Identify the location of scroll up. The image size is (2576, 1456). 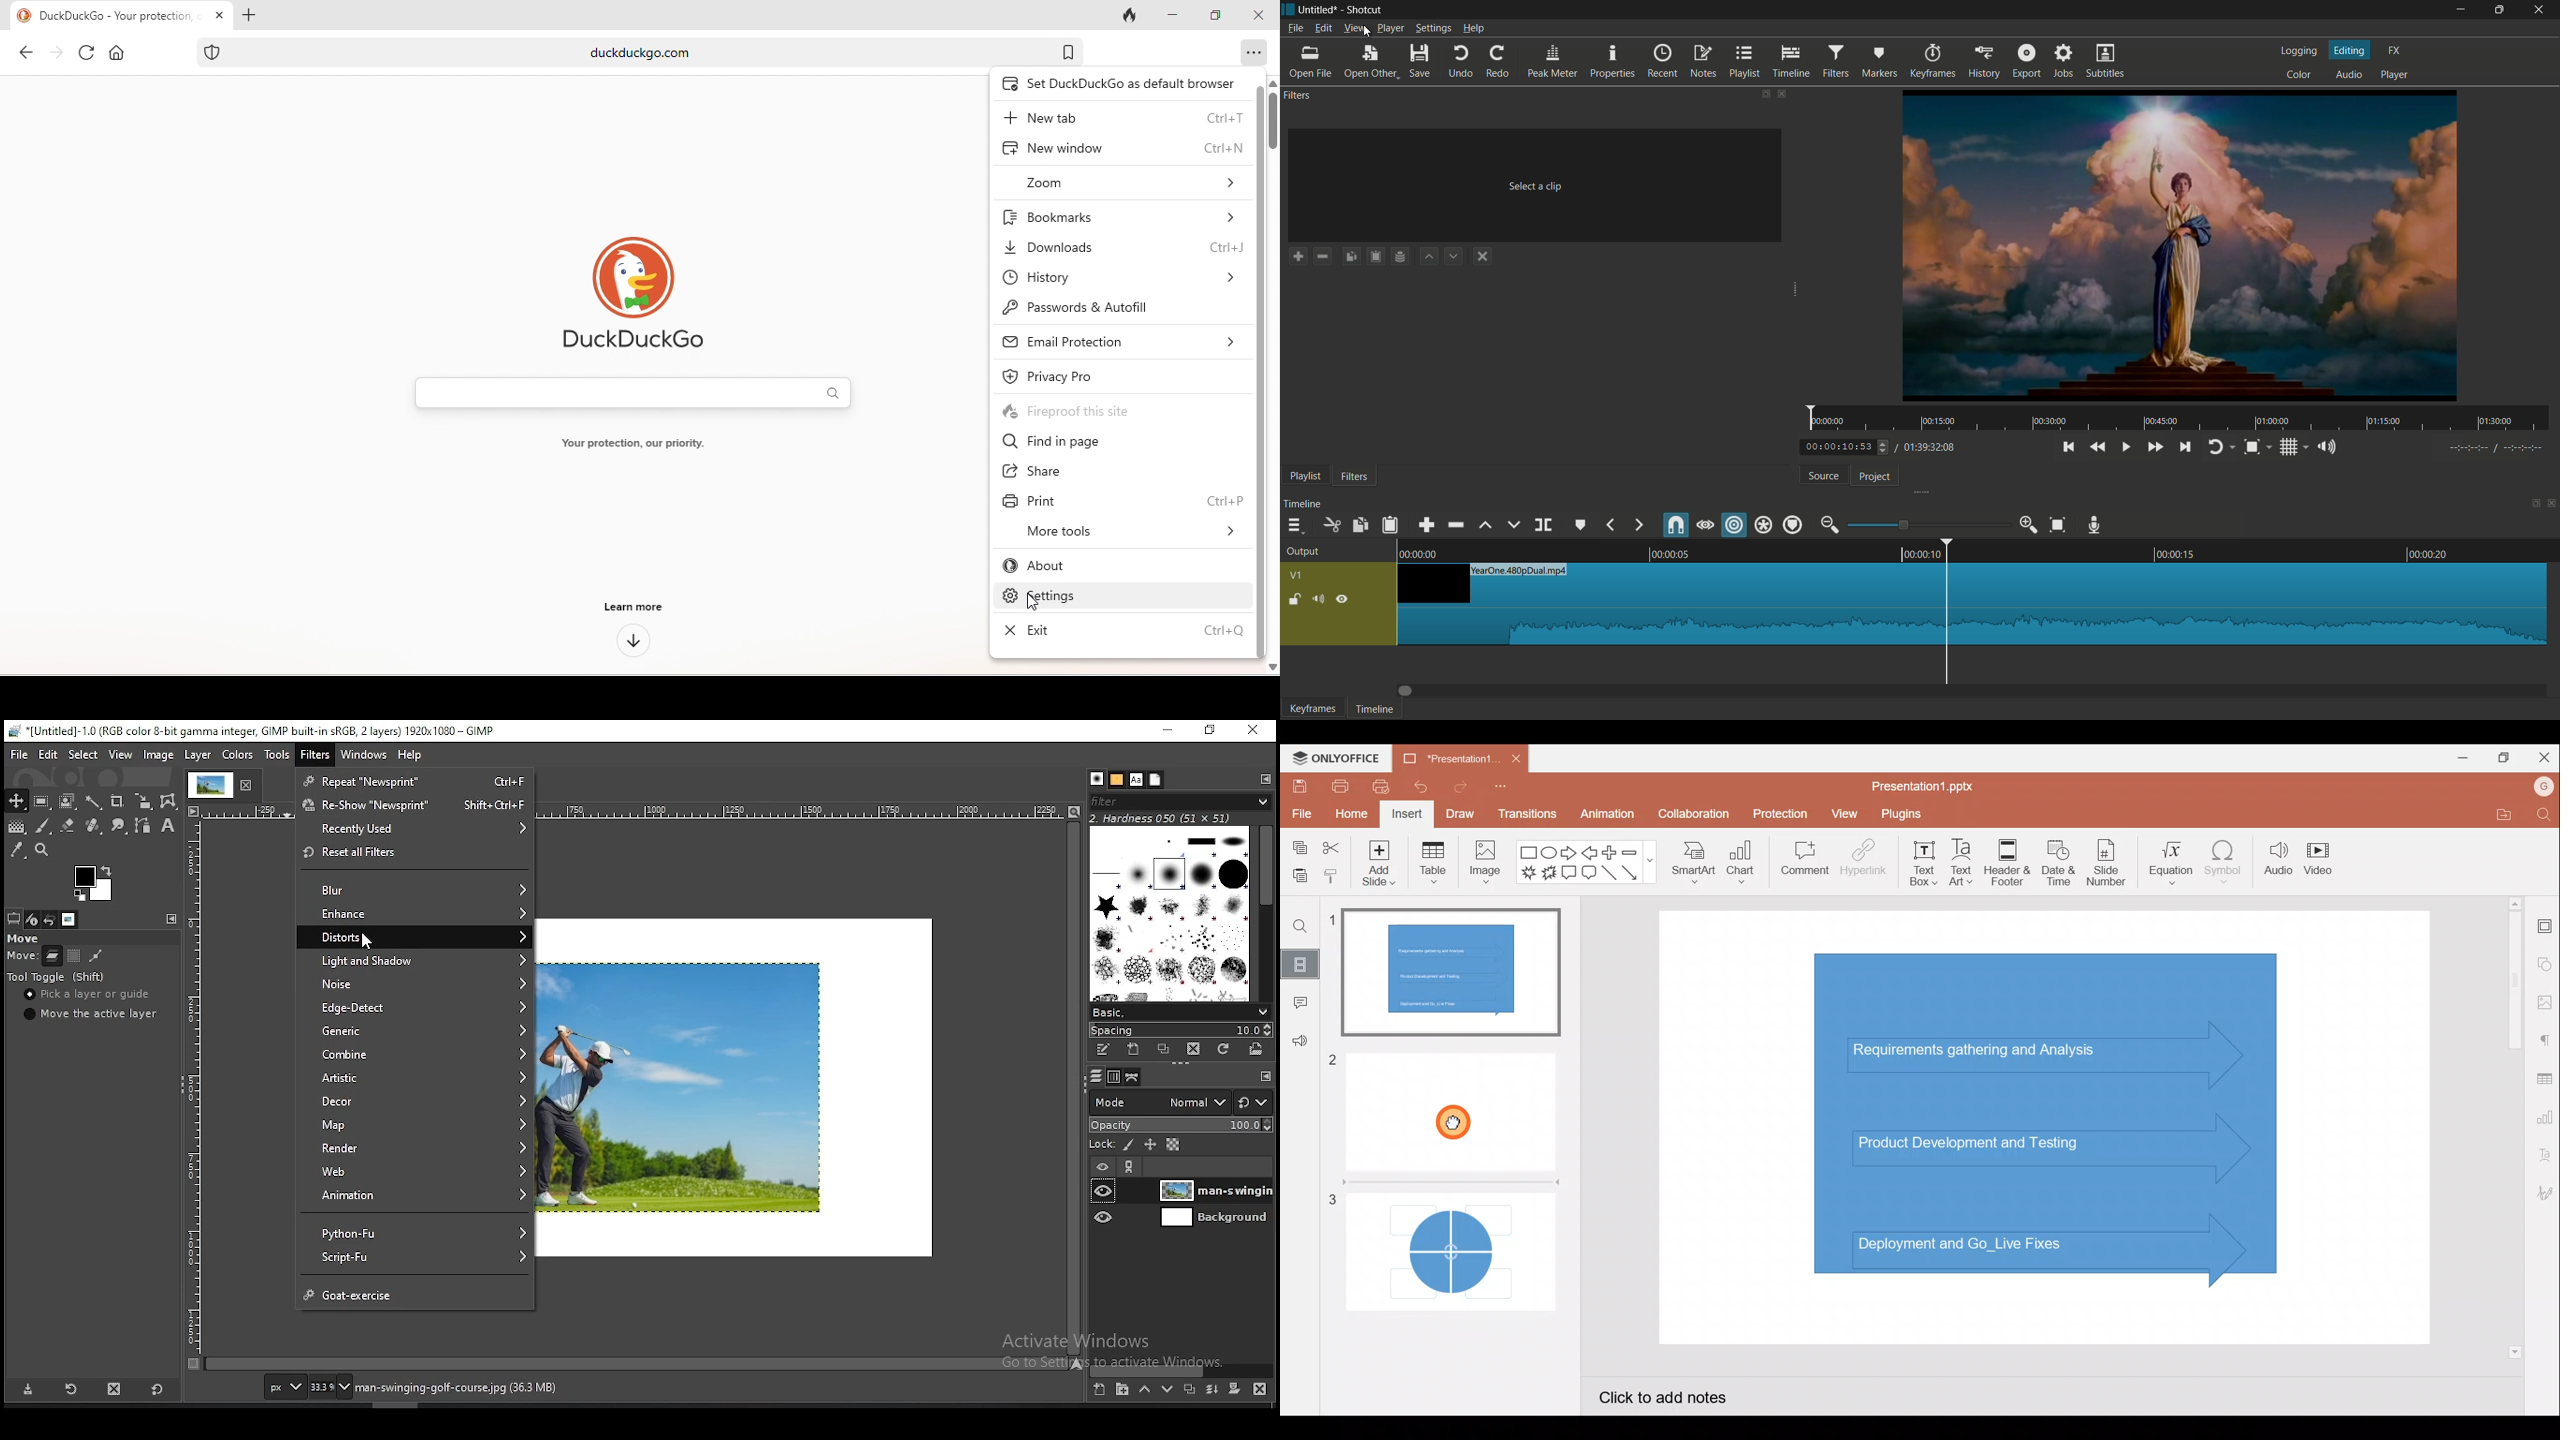
(1272, 83).